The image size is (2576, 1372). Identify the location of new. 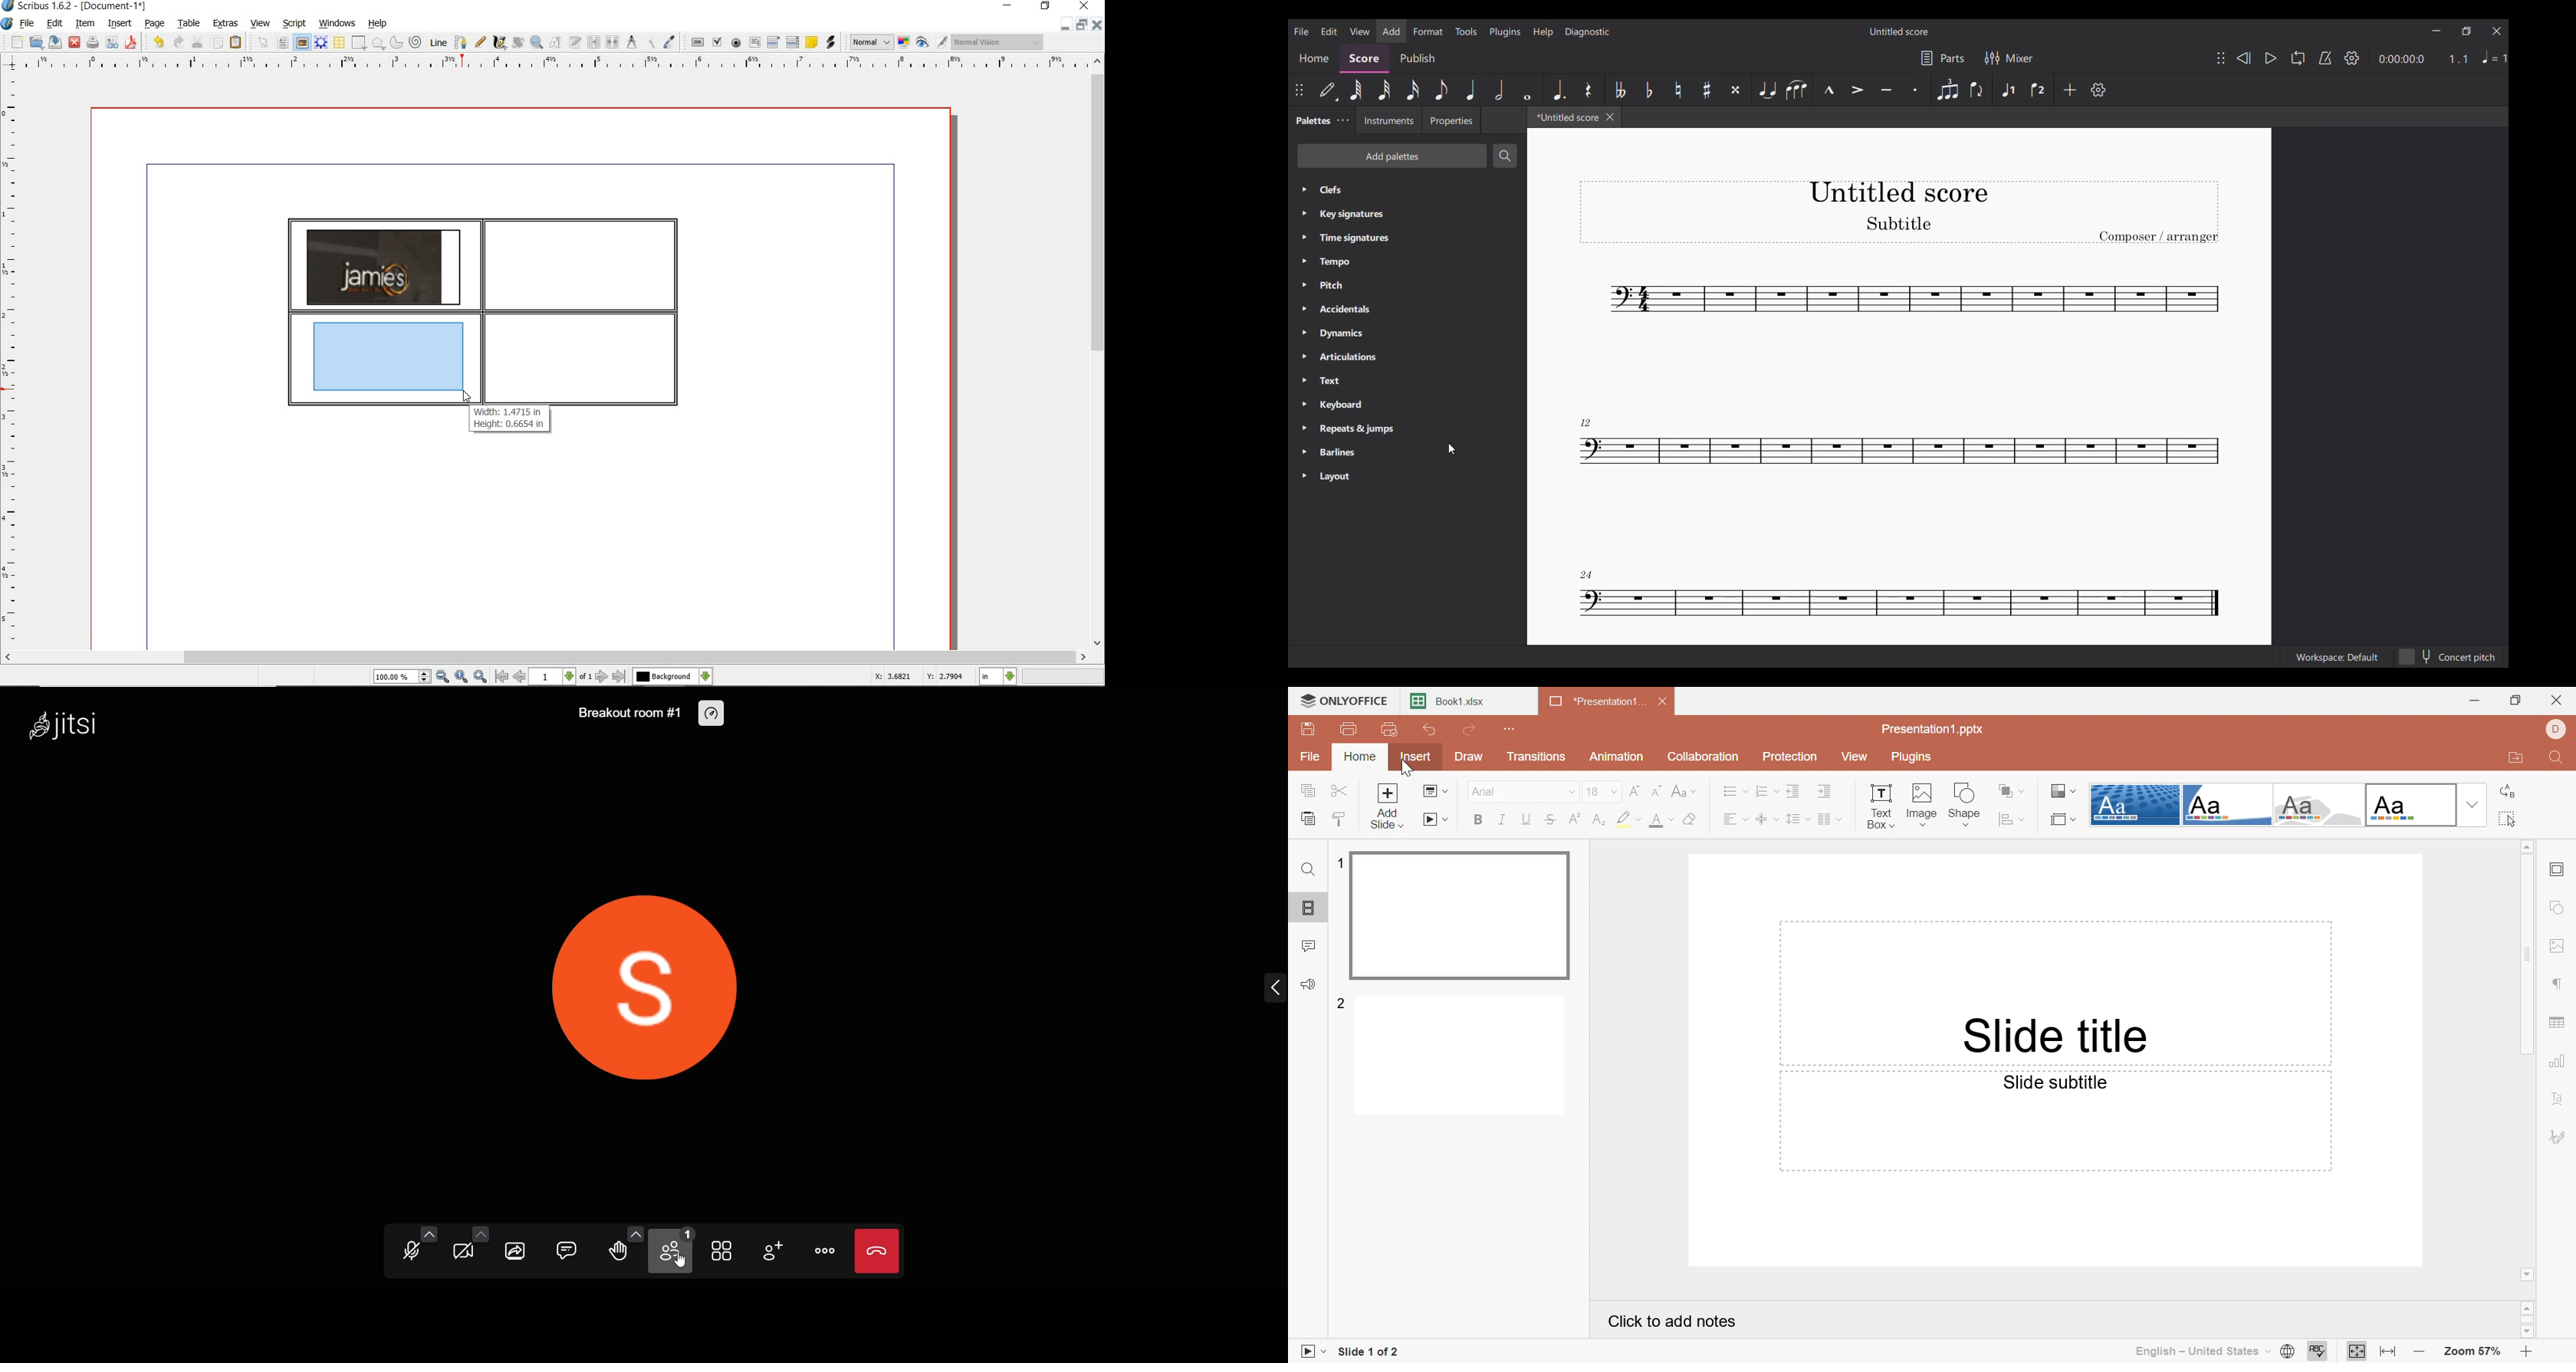
(17, 43).